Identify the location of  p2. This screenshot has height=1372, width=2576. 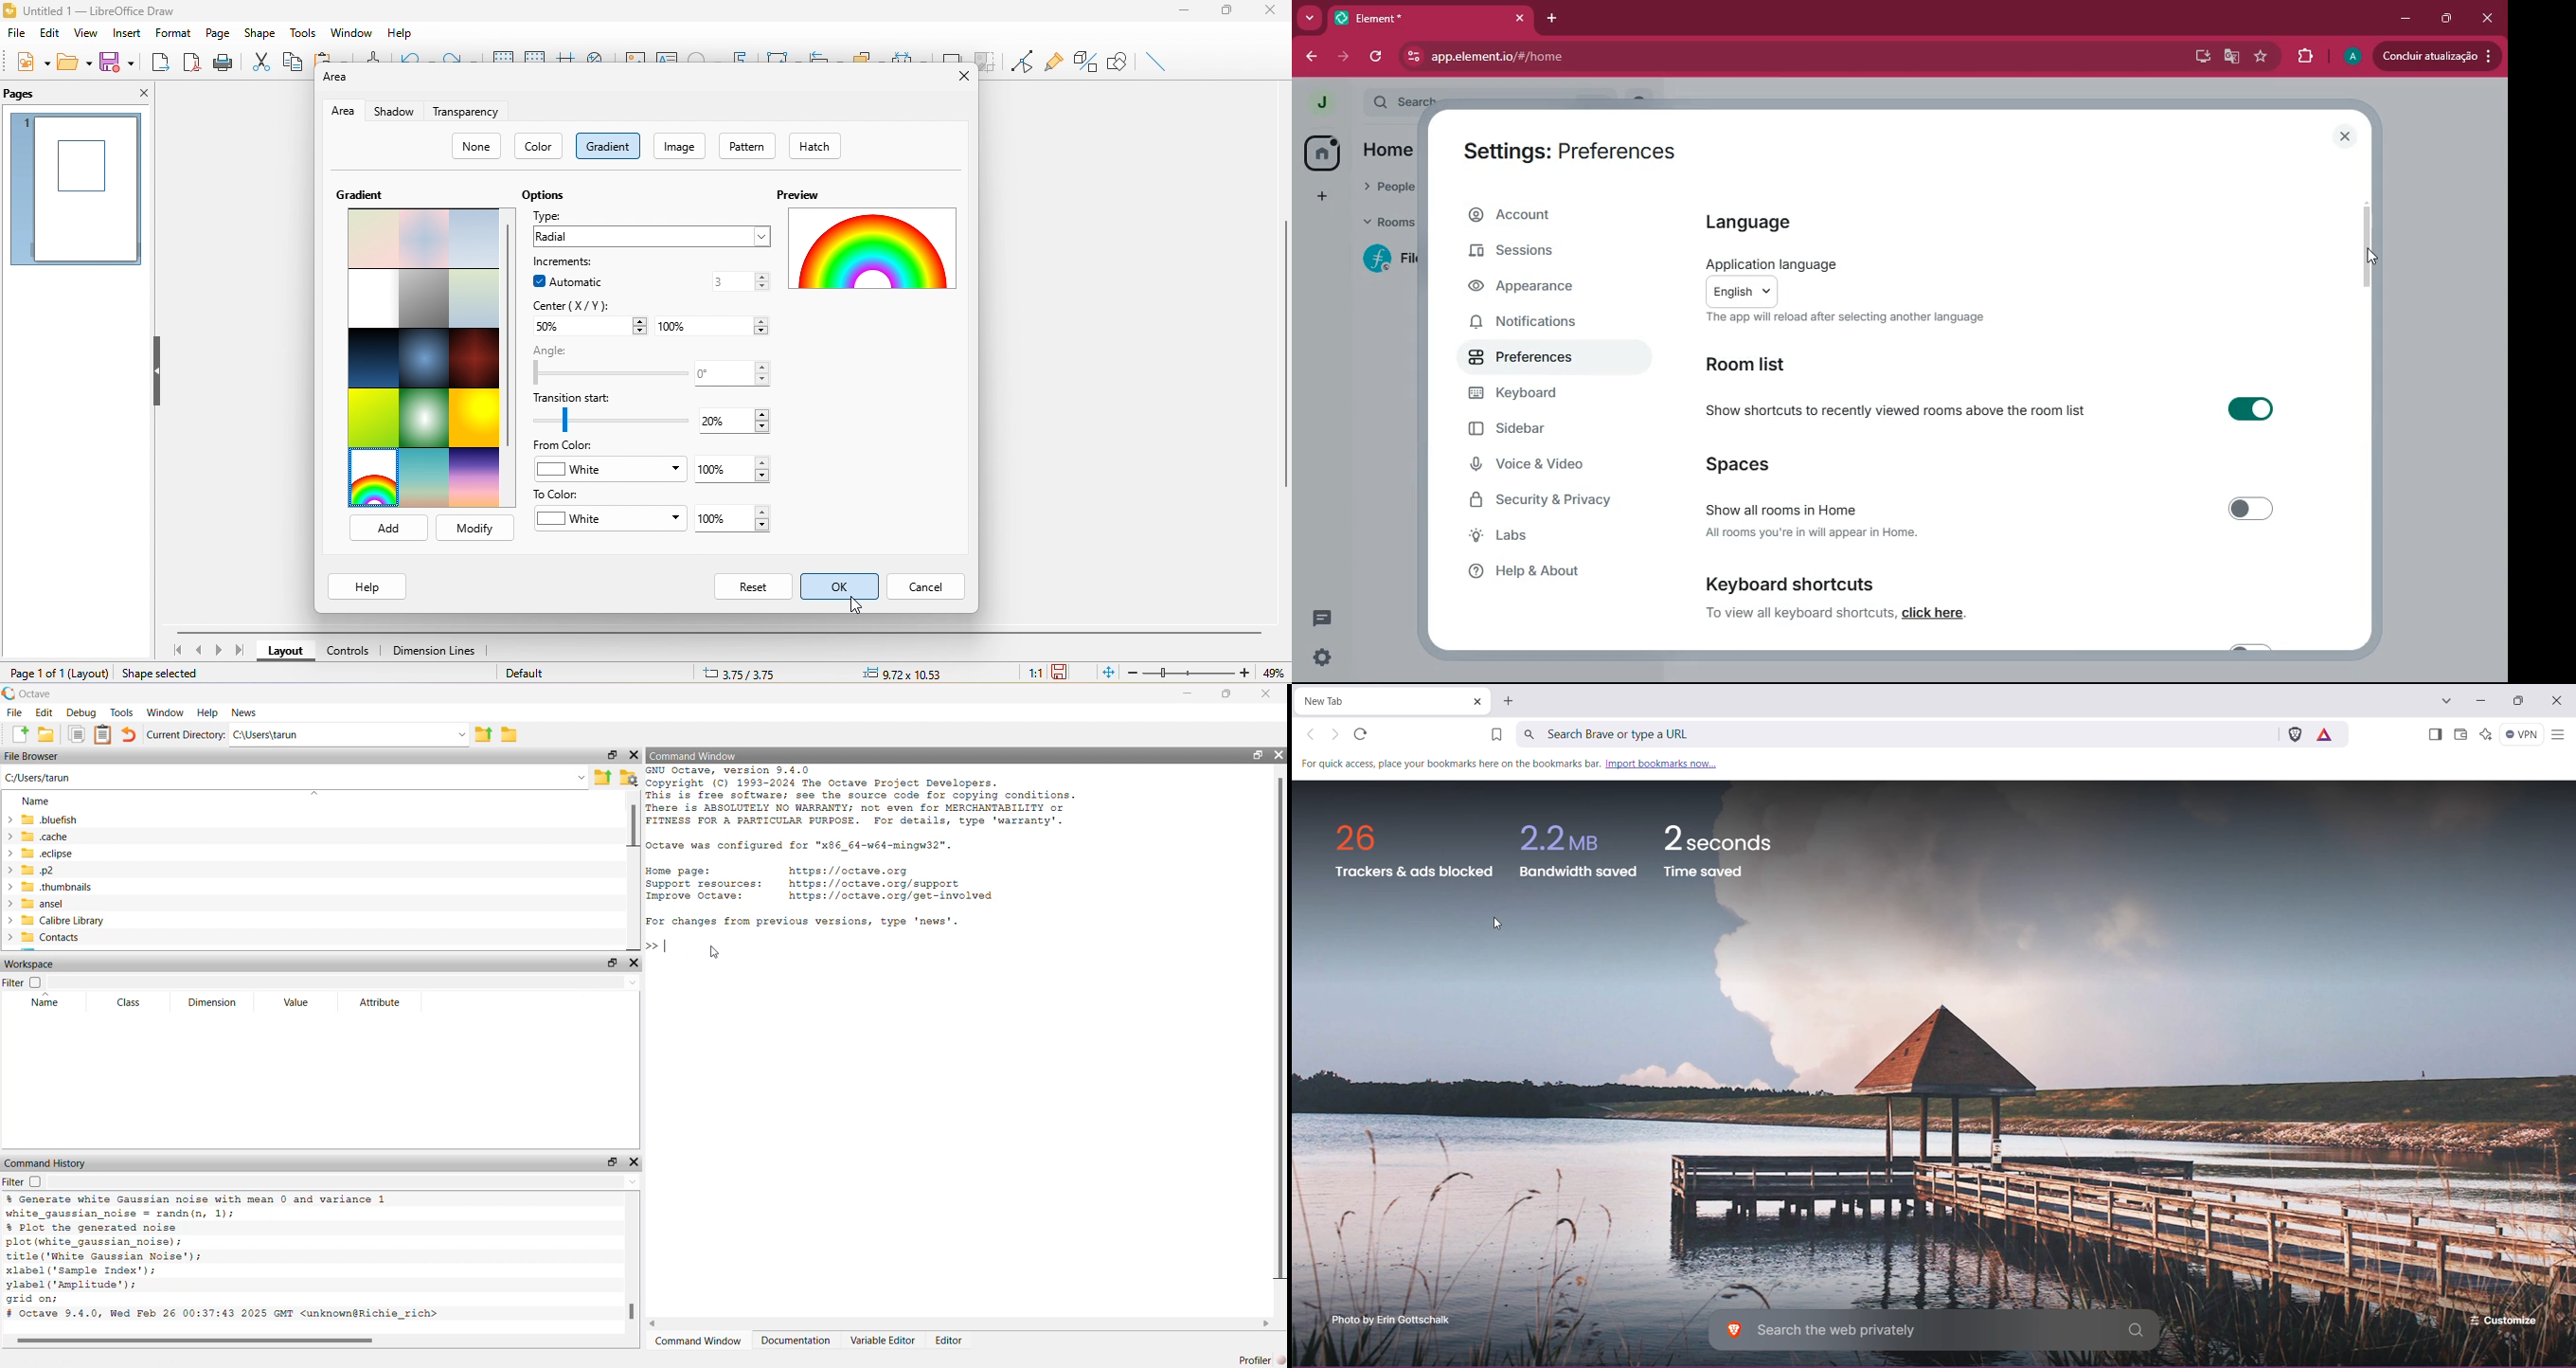
(40, 871).